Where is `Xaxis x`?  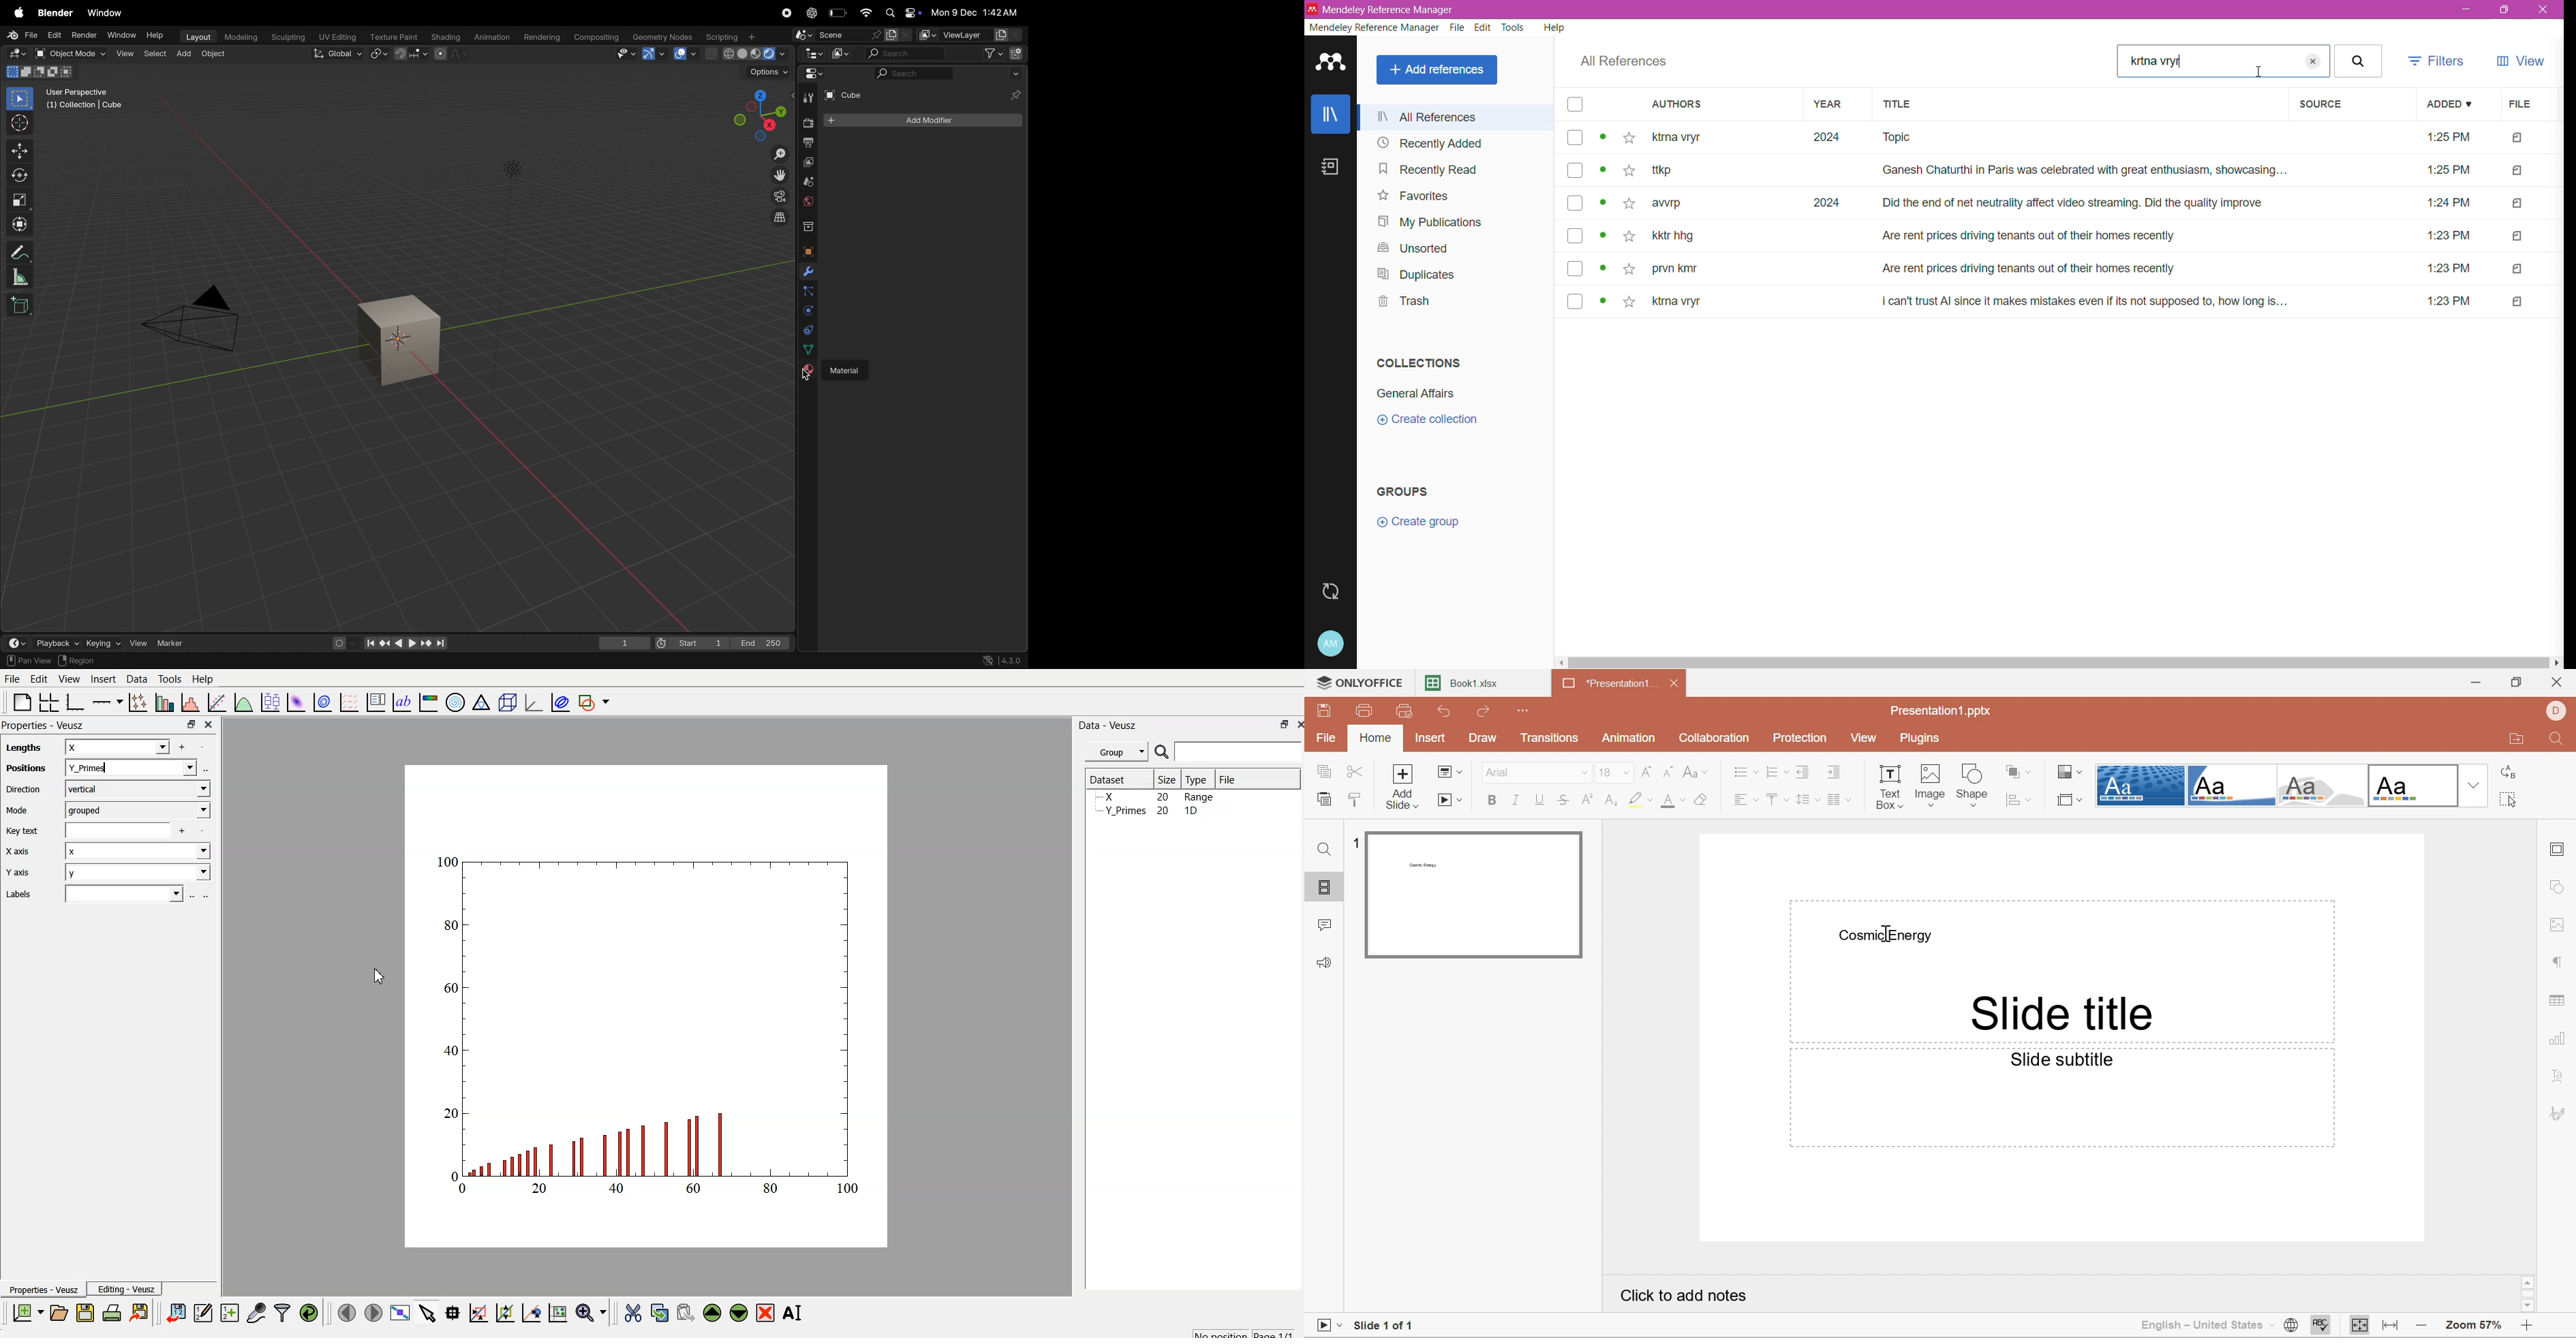
Xaxis x is located at coordinates (112, 853).